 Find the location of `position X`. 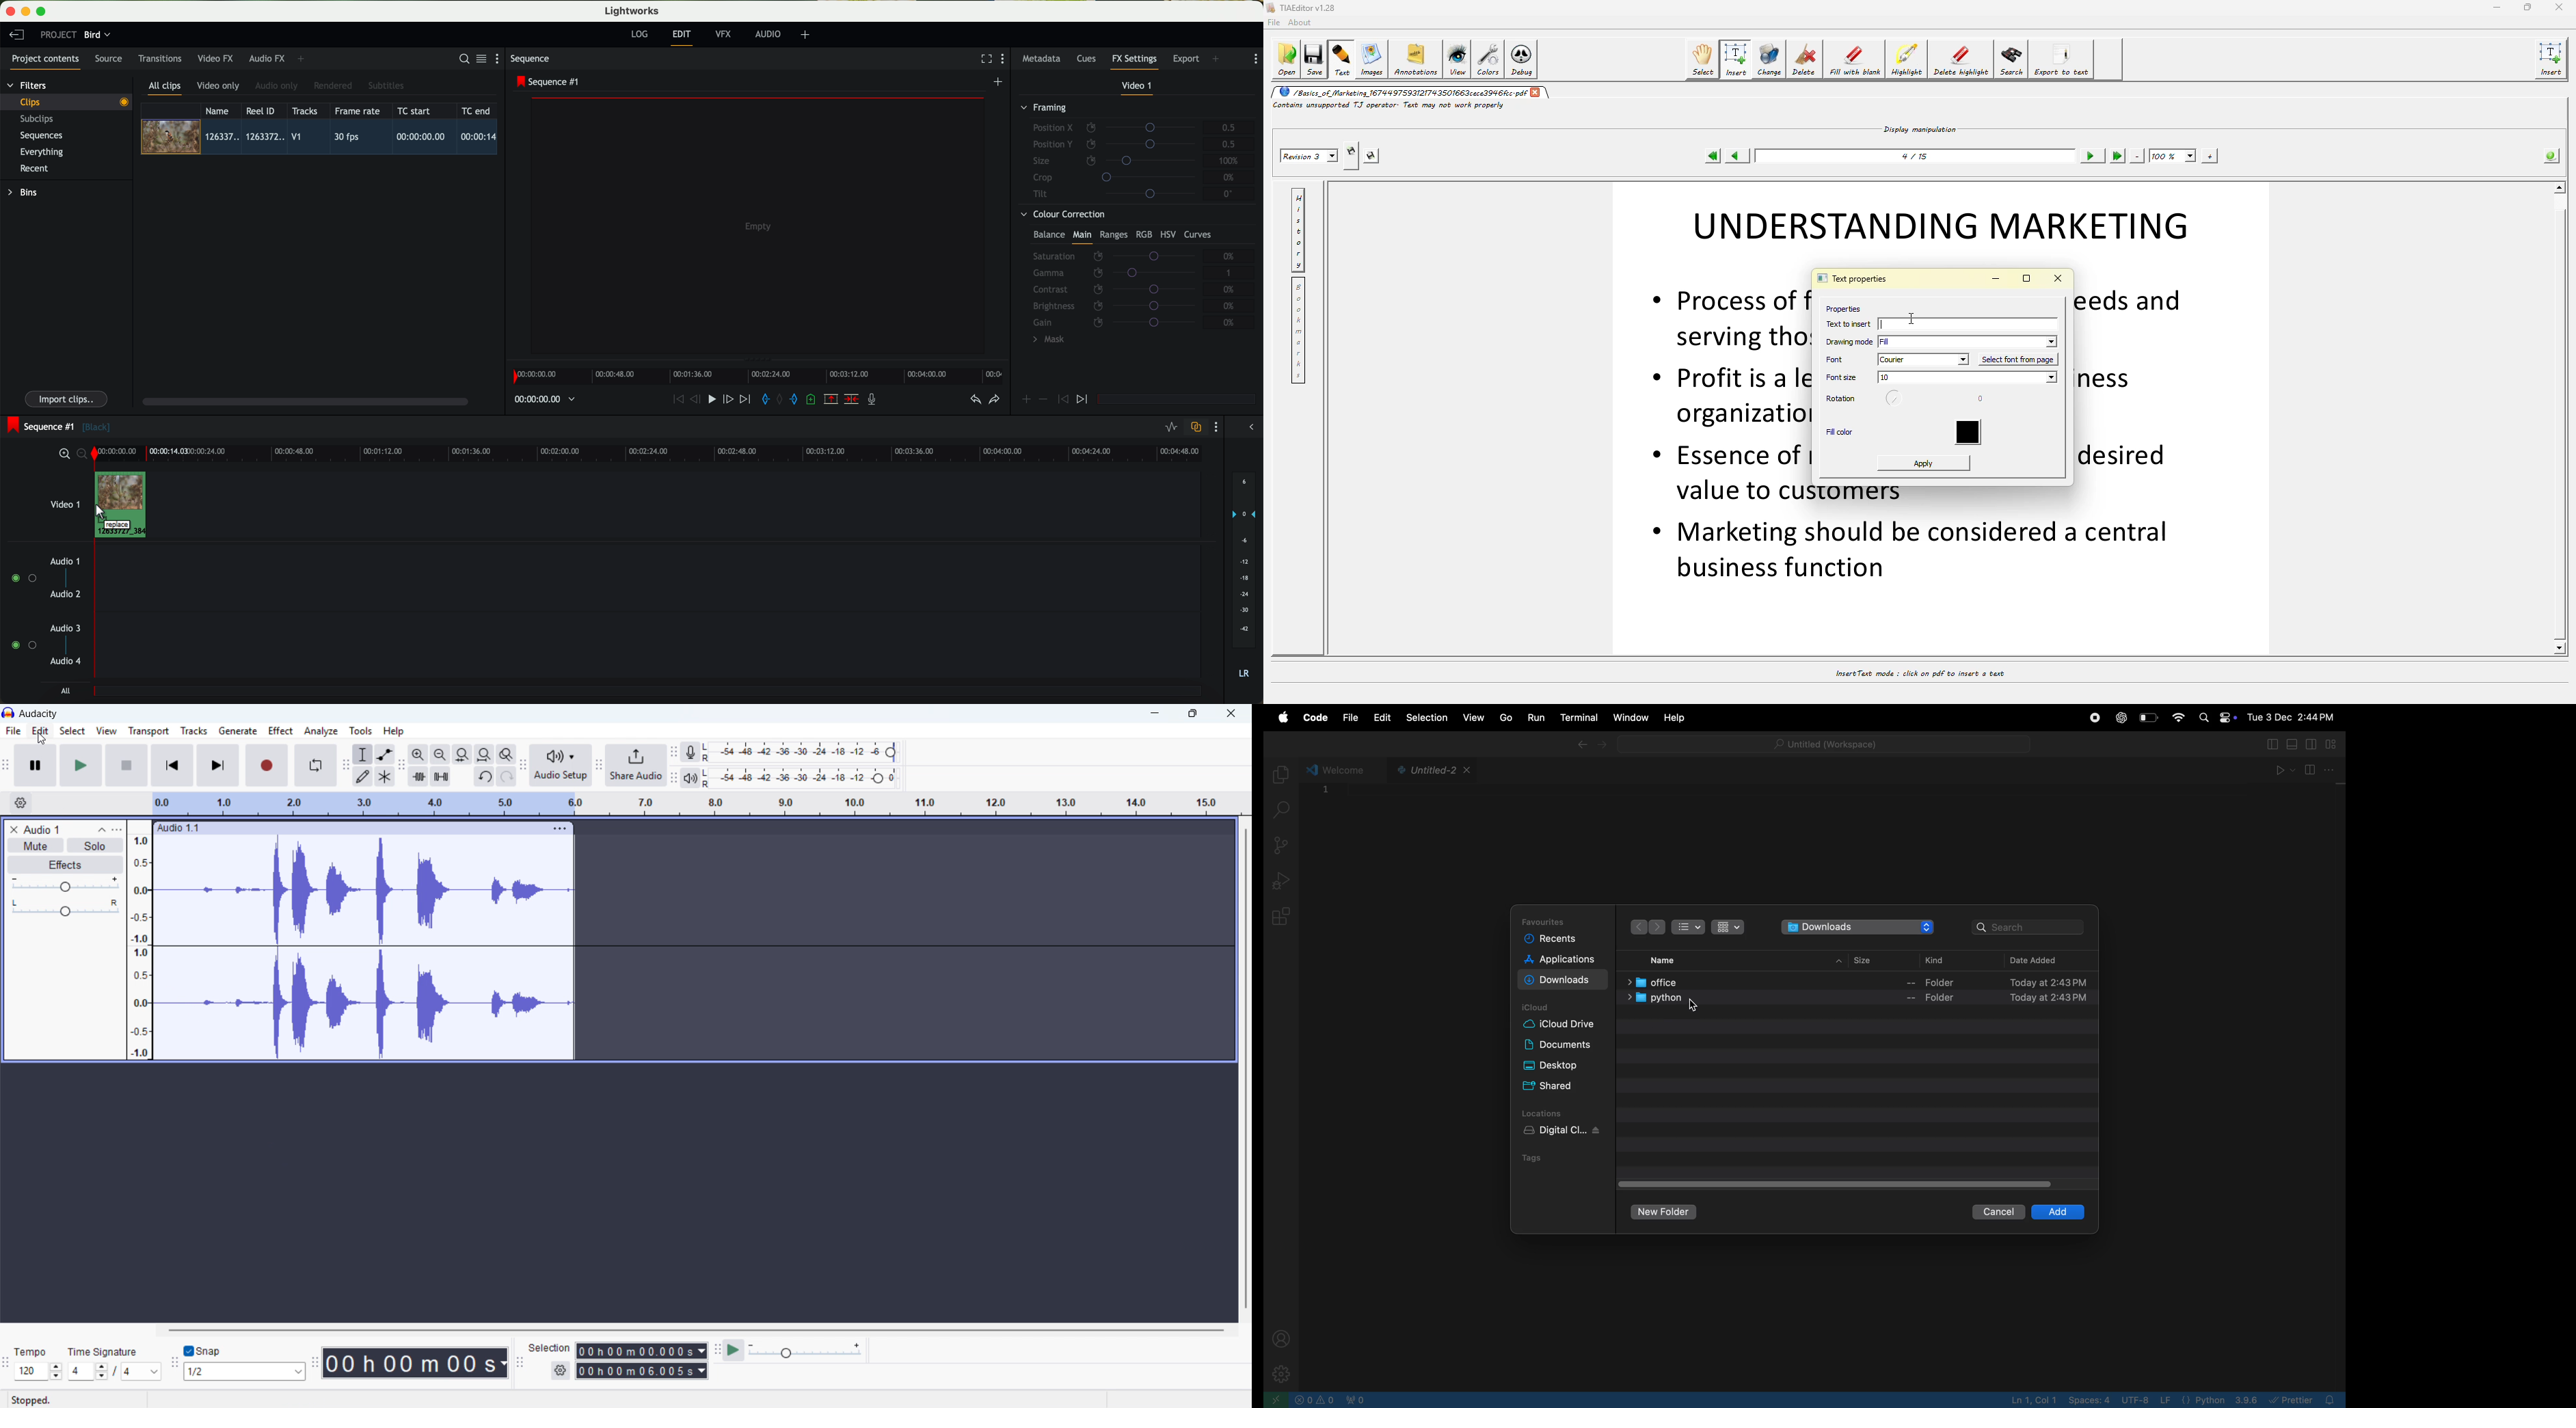

position X is located at coordinates (1118, 127).